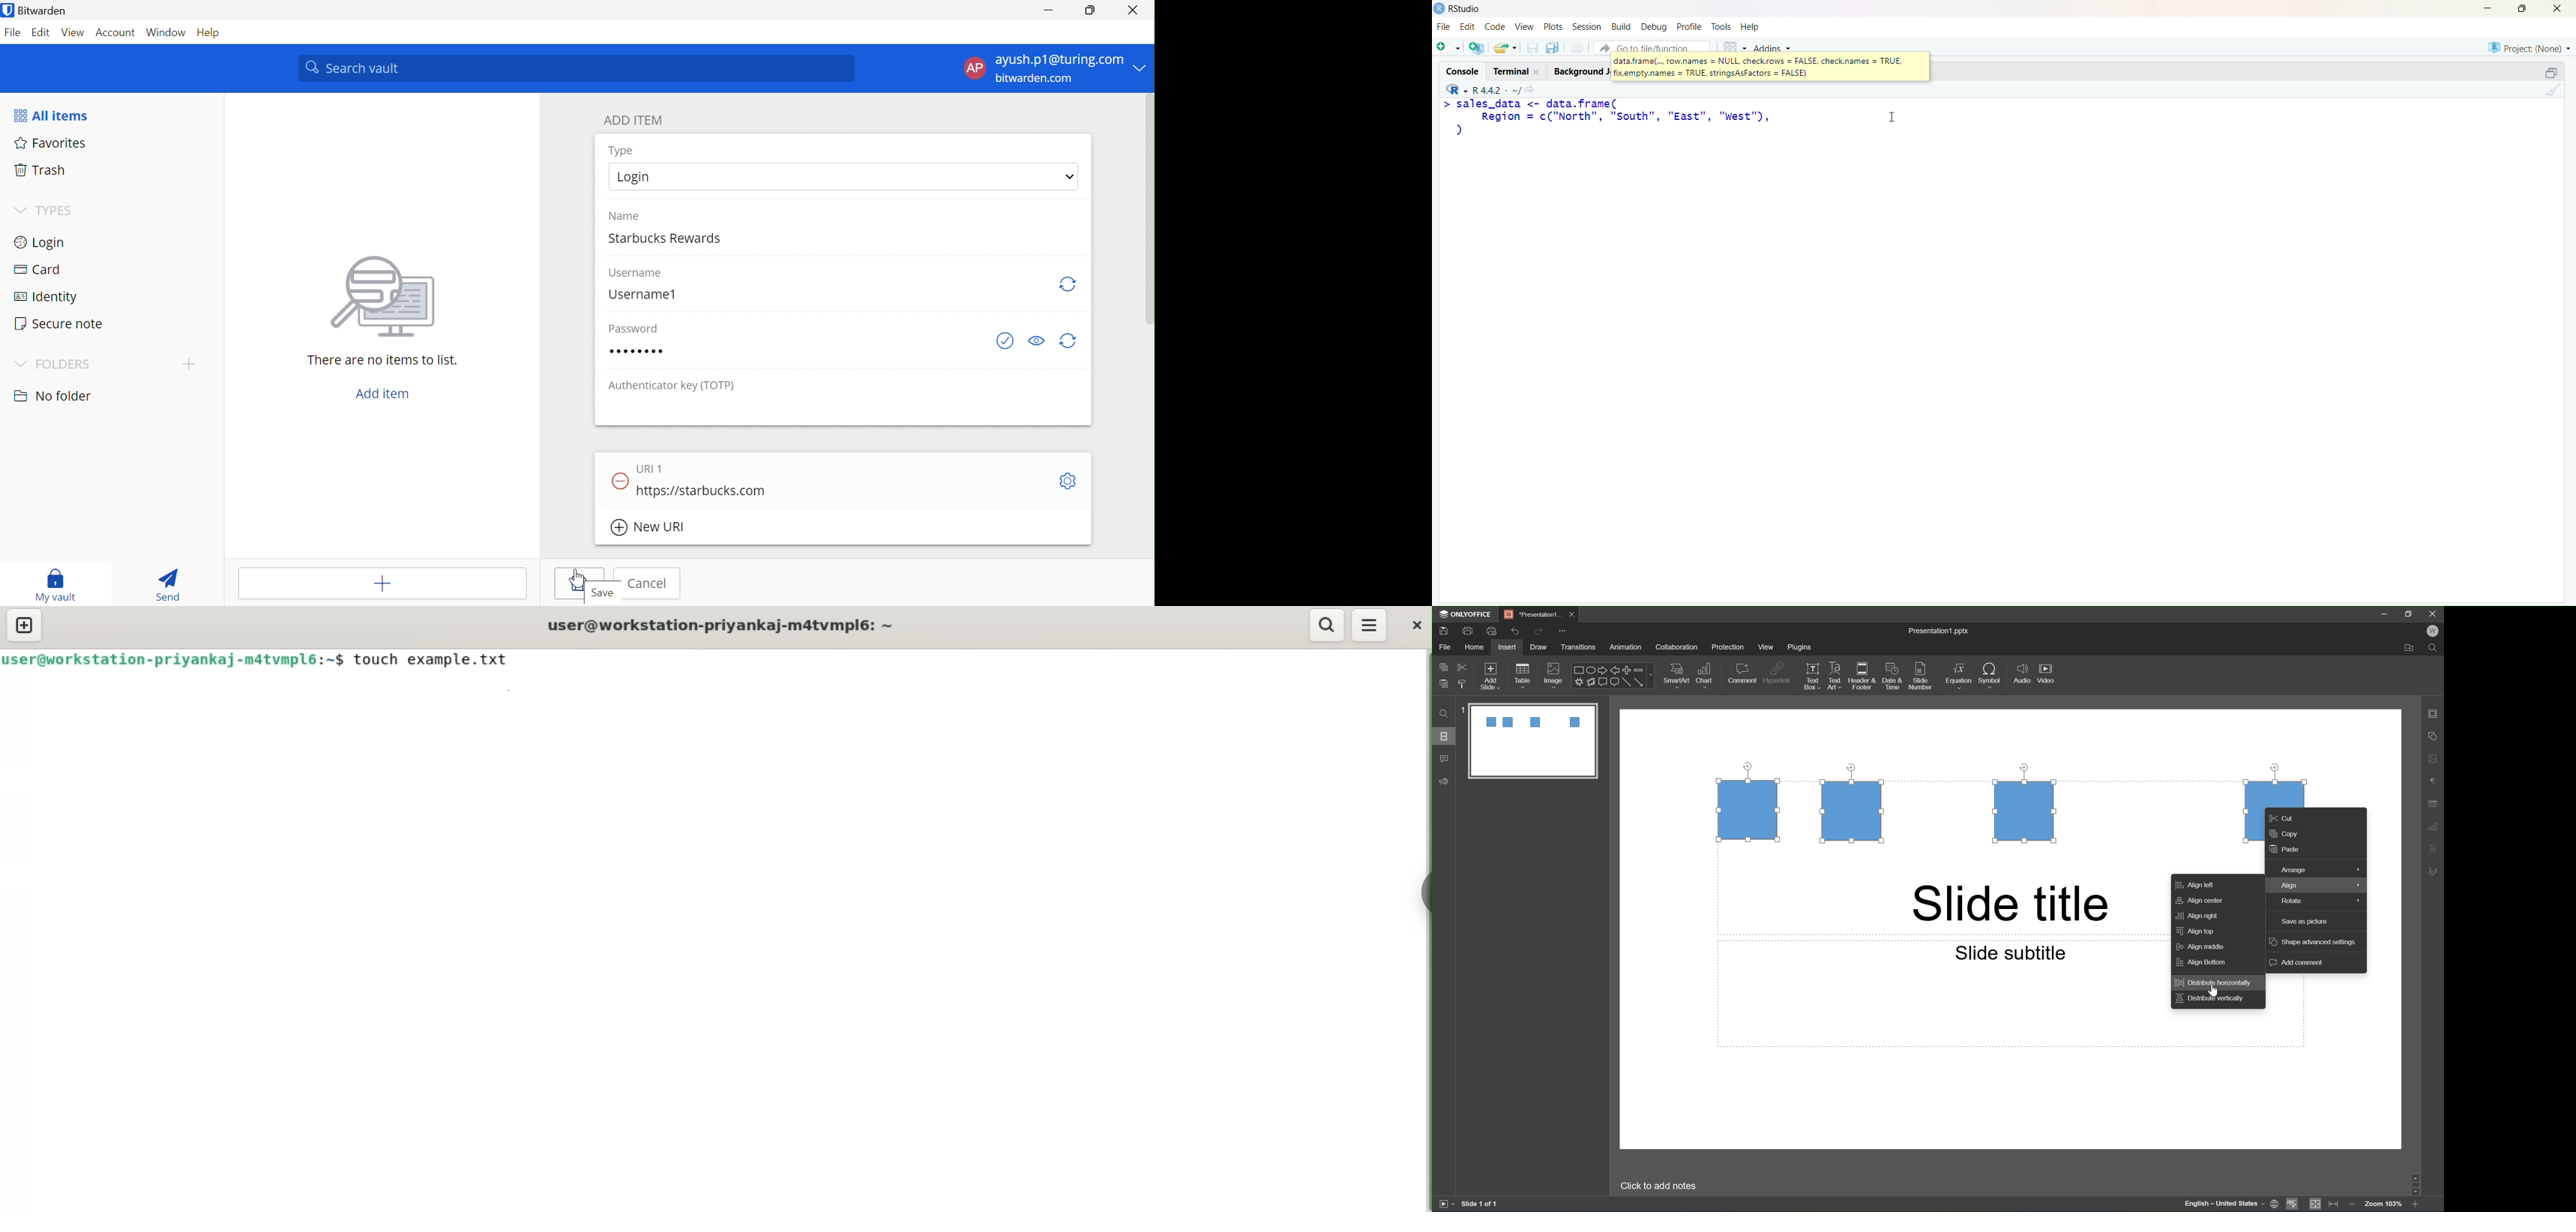  What do you see at coordinates (635, 121) in the screenshot?
I see `ADD ITEM` at bounding box center [635, 121].